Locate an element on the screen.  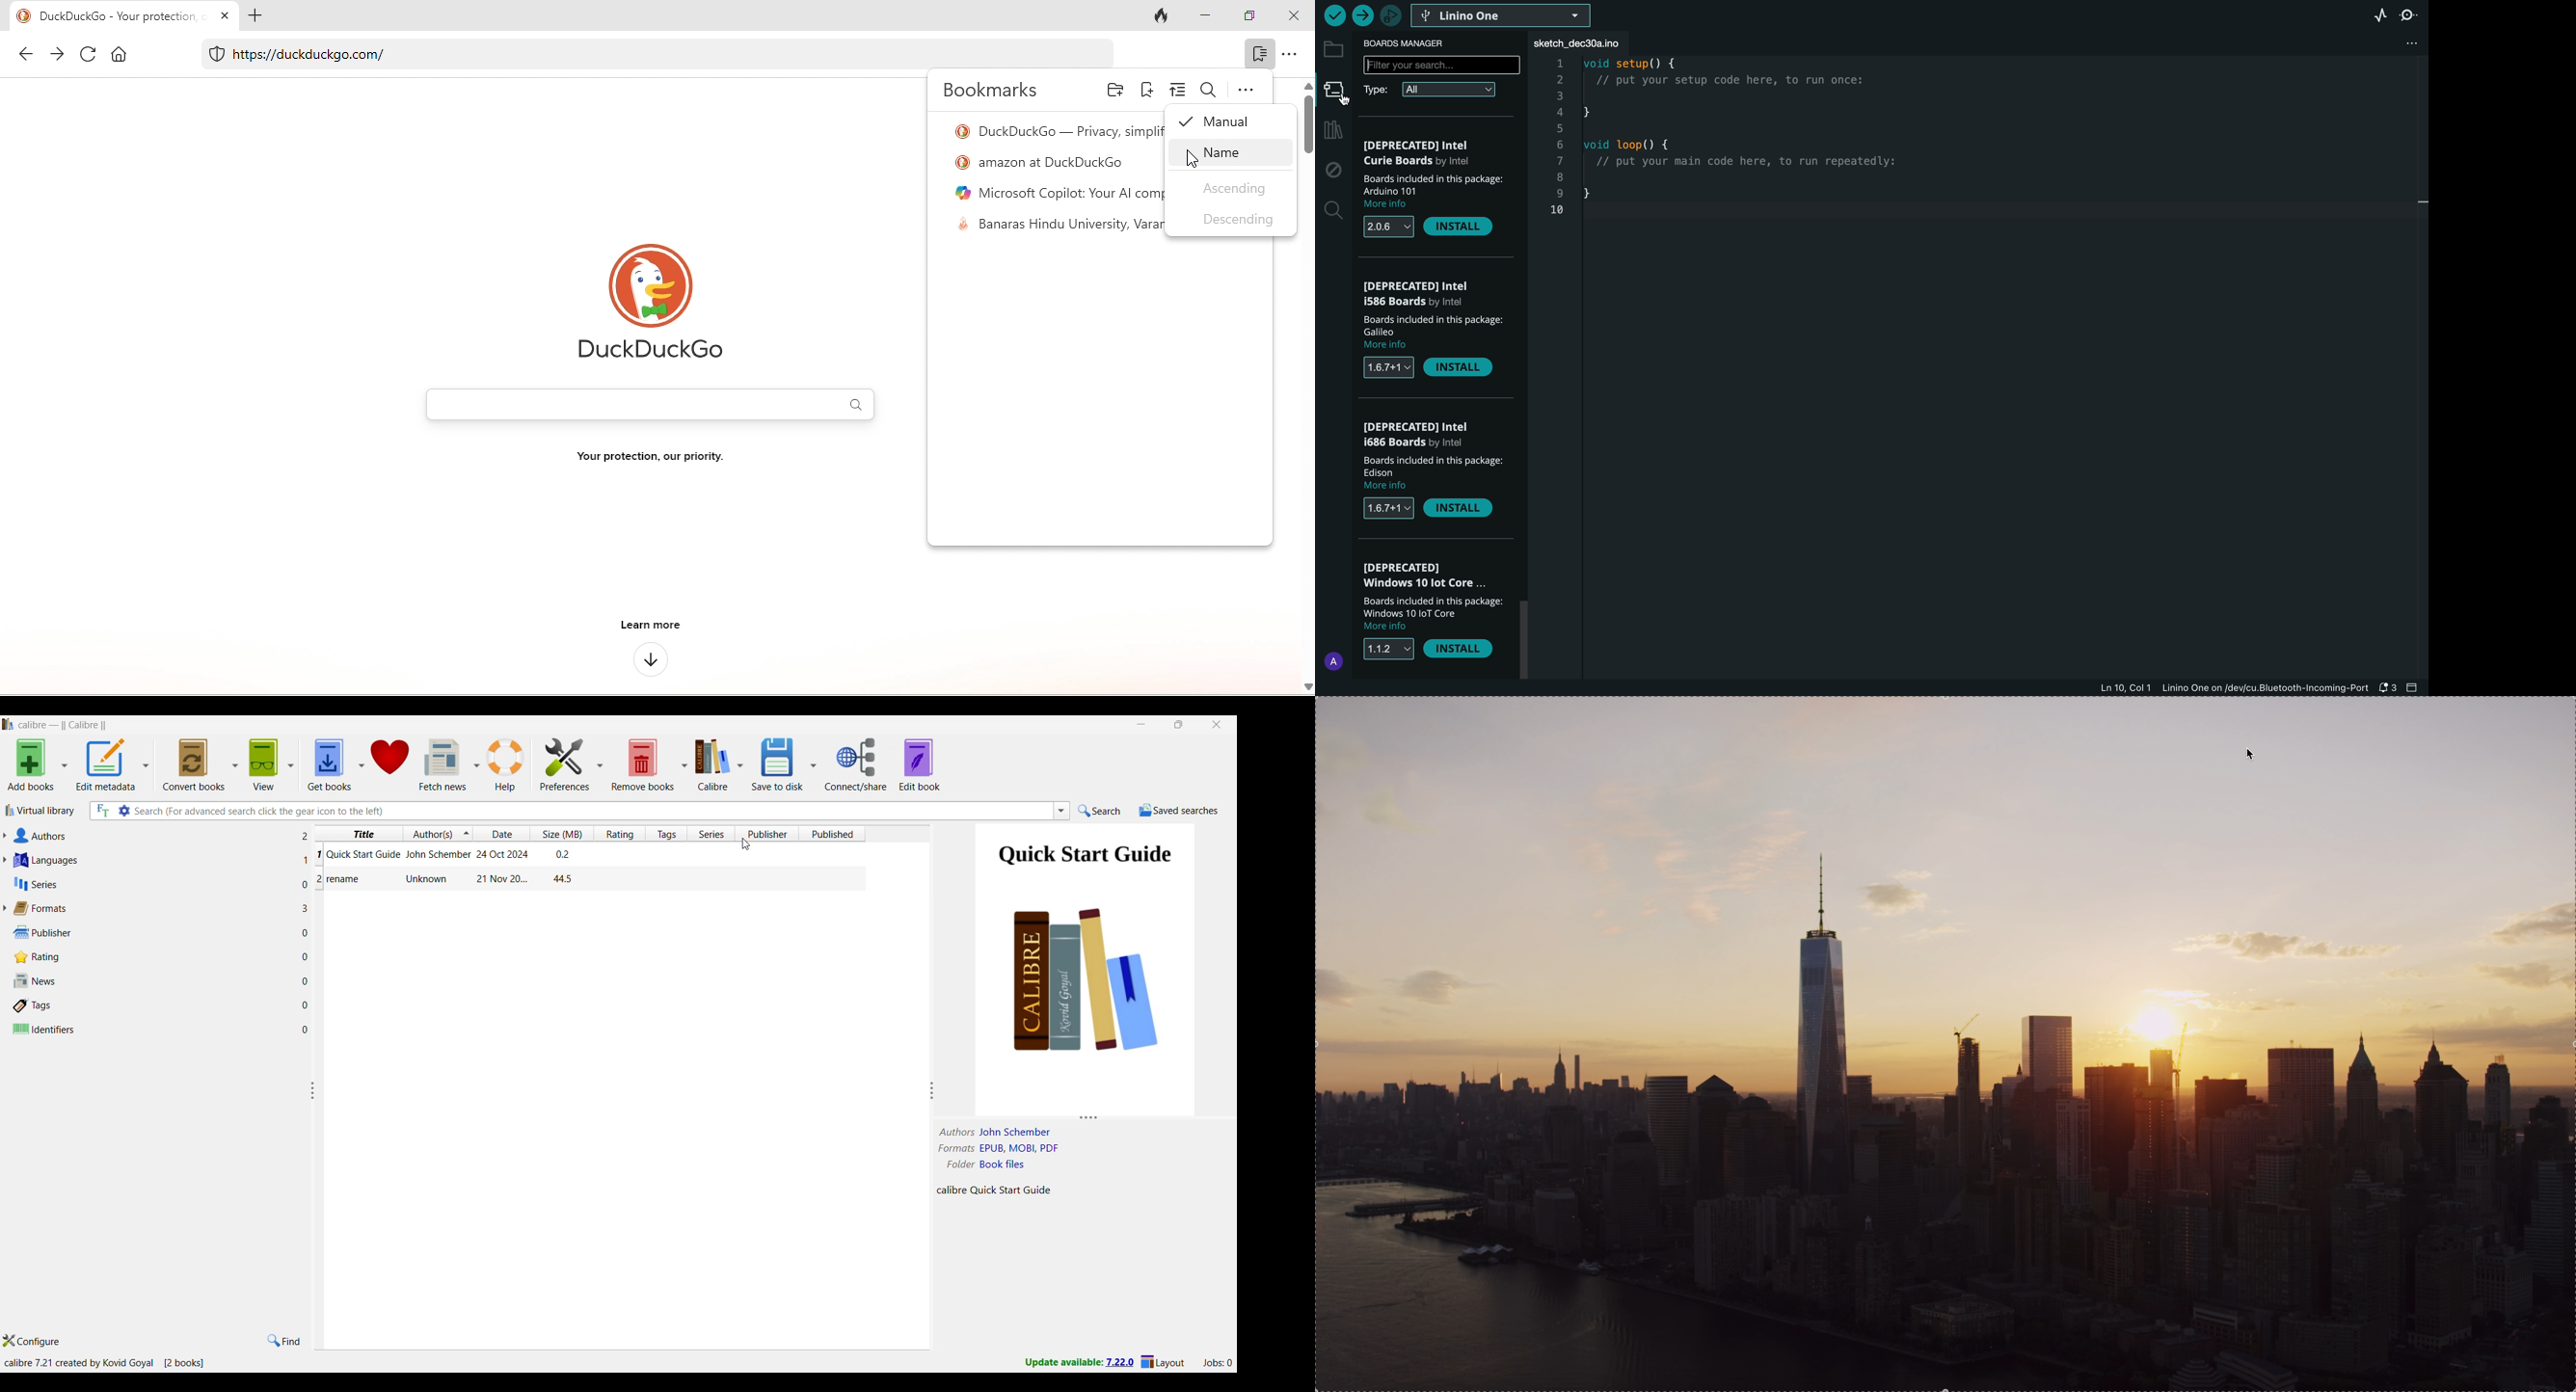
windows 10 lot core is located at coordinates (1429, 575).